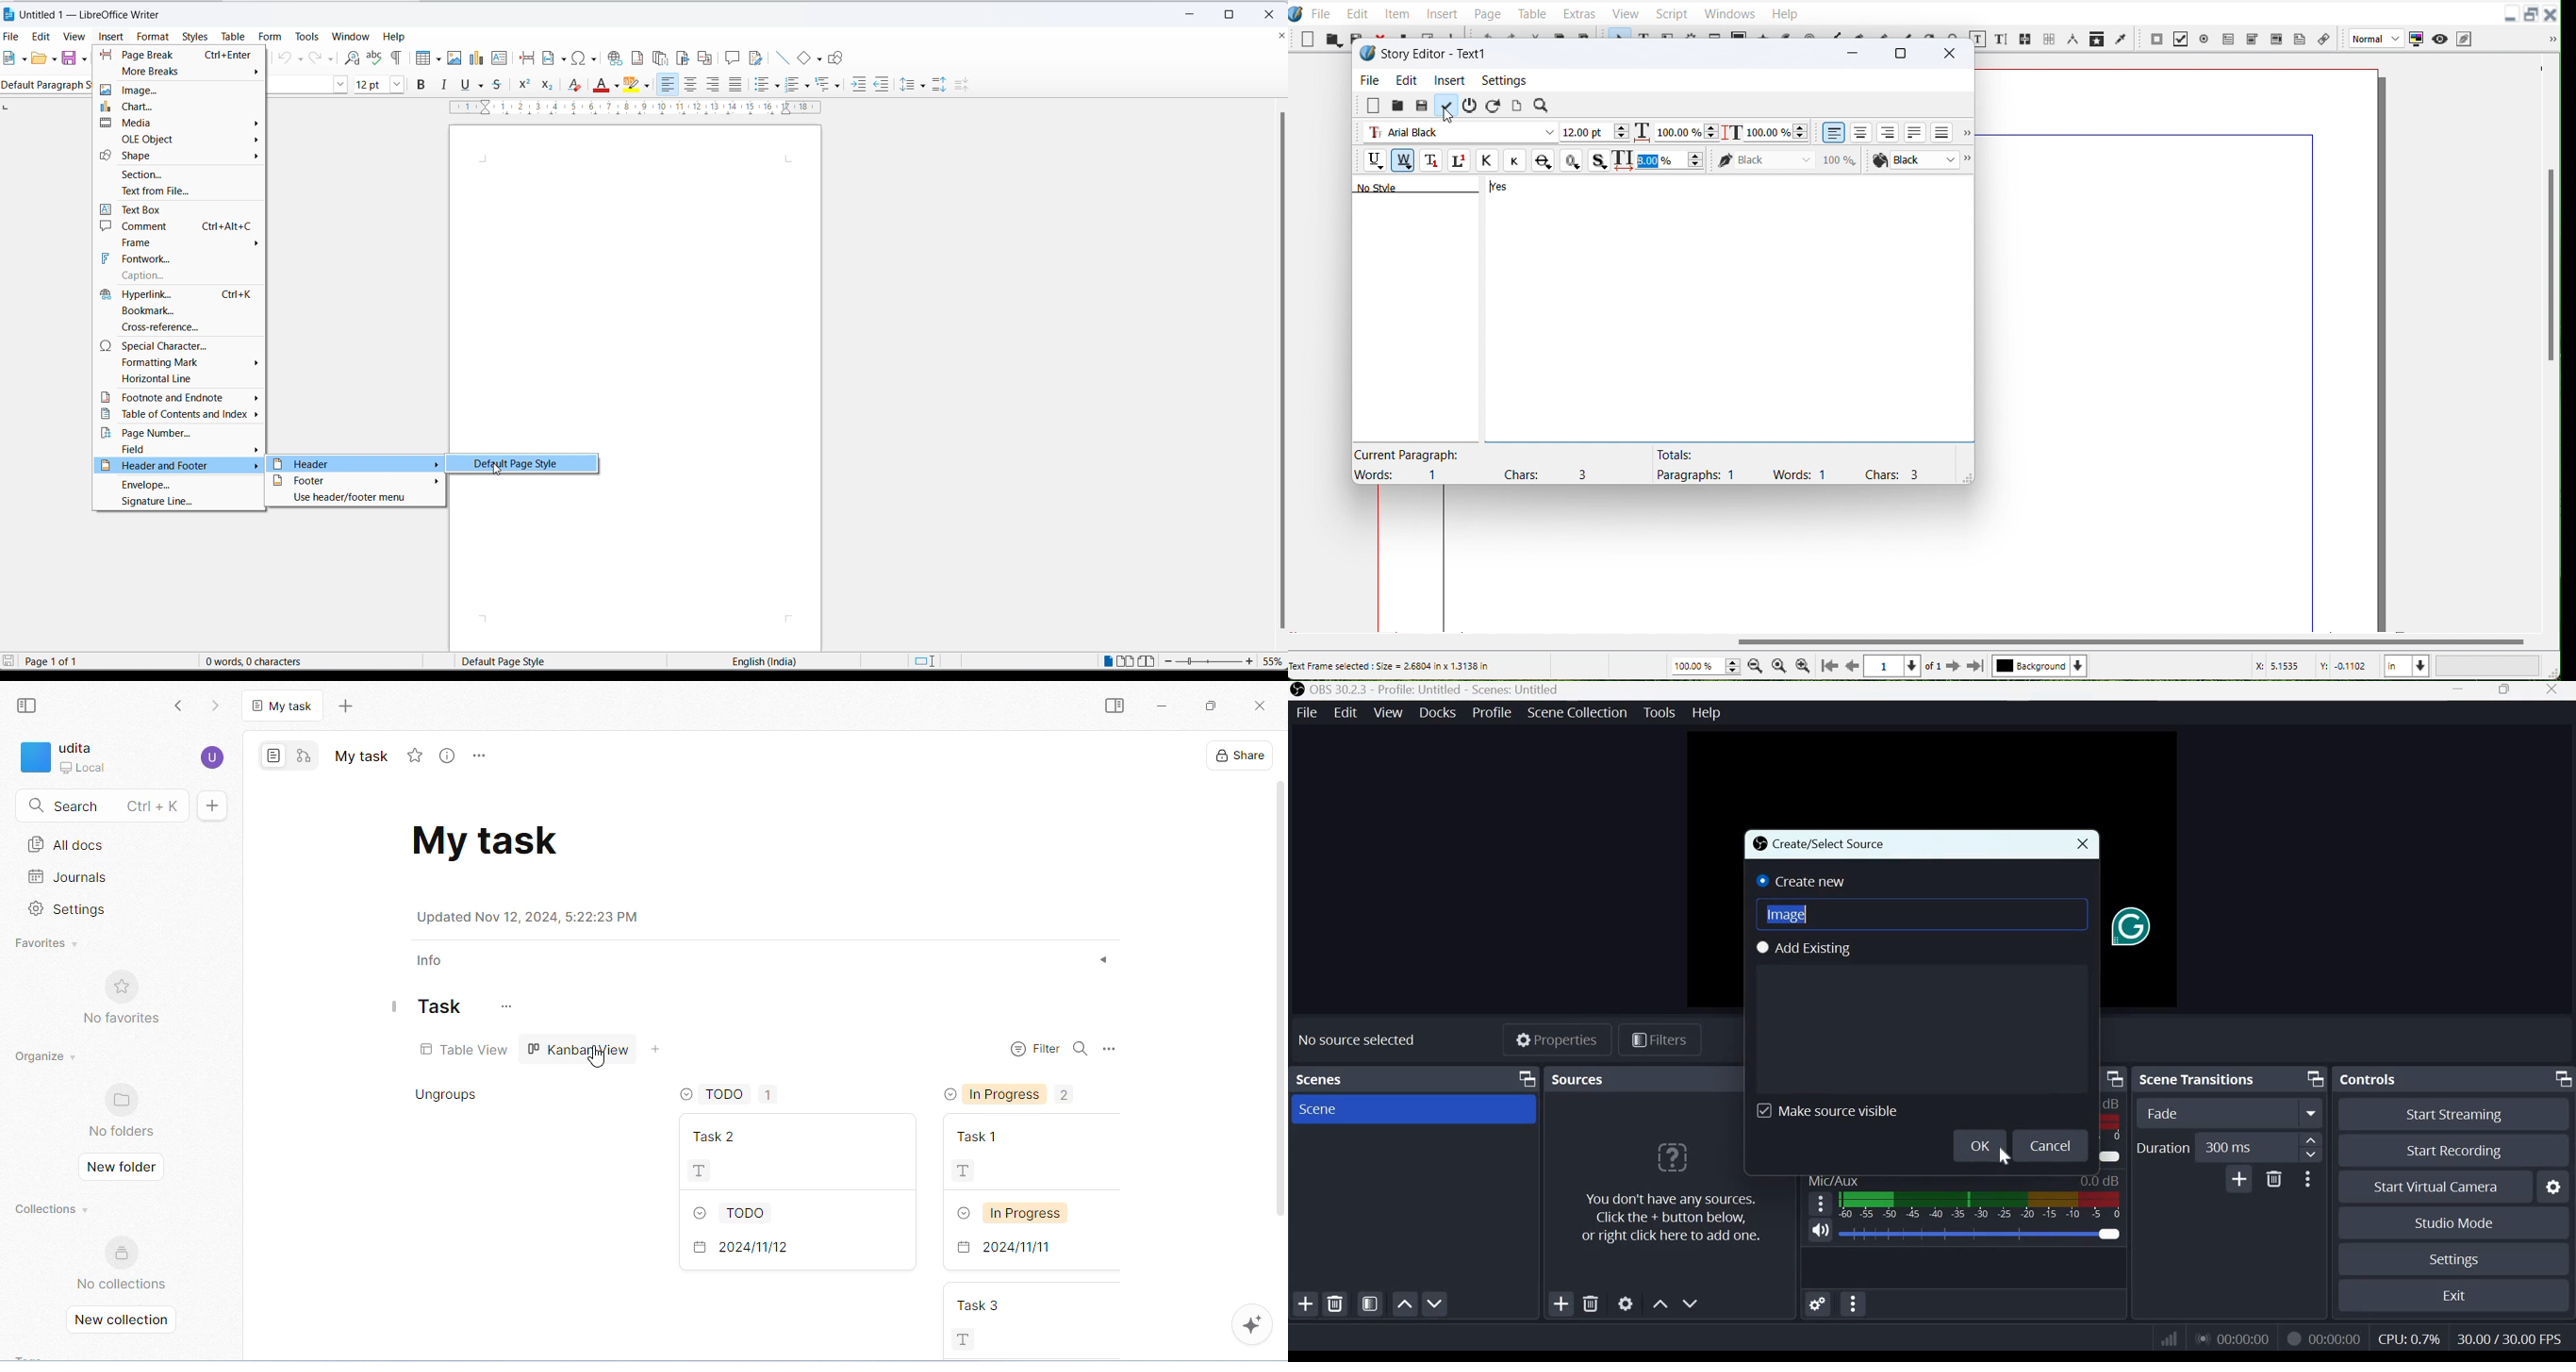 The height and width of the screenshot is (1372, 2576). What do you see at coordinates (649, 86) in the screenshot?
I see `character highlighting options` at bounding box center [649, 86].